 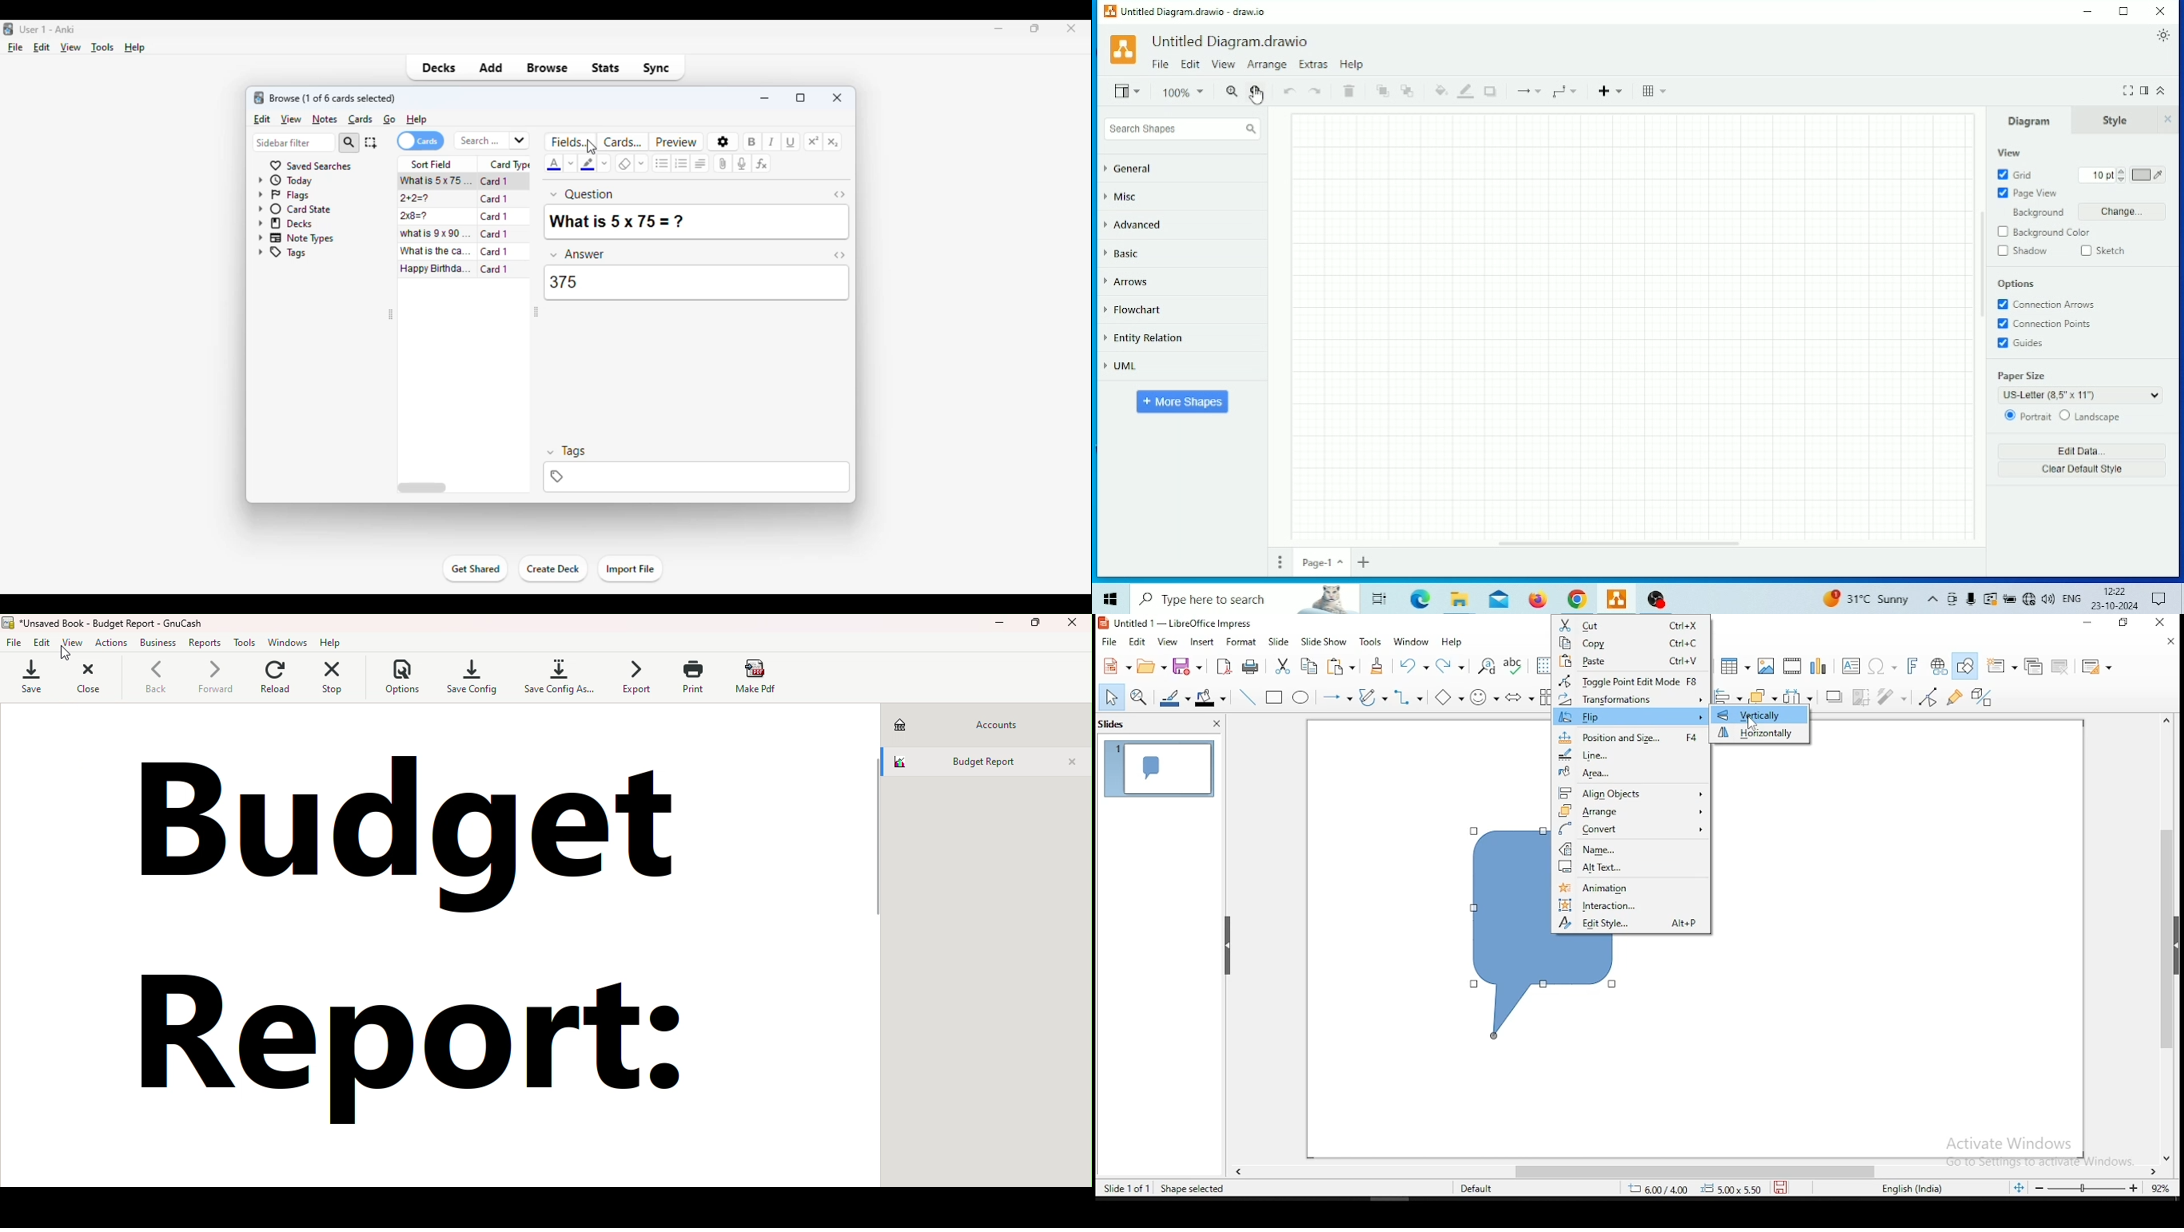 I want to click on alt text, so click(x=1633, y=867).